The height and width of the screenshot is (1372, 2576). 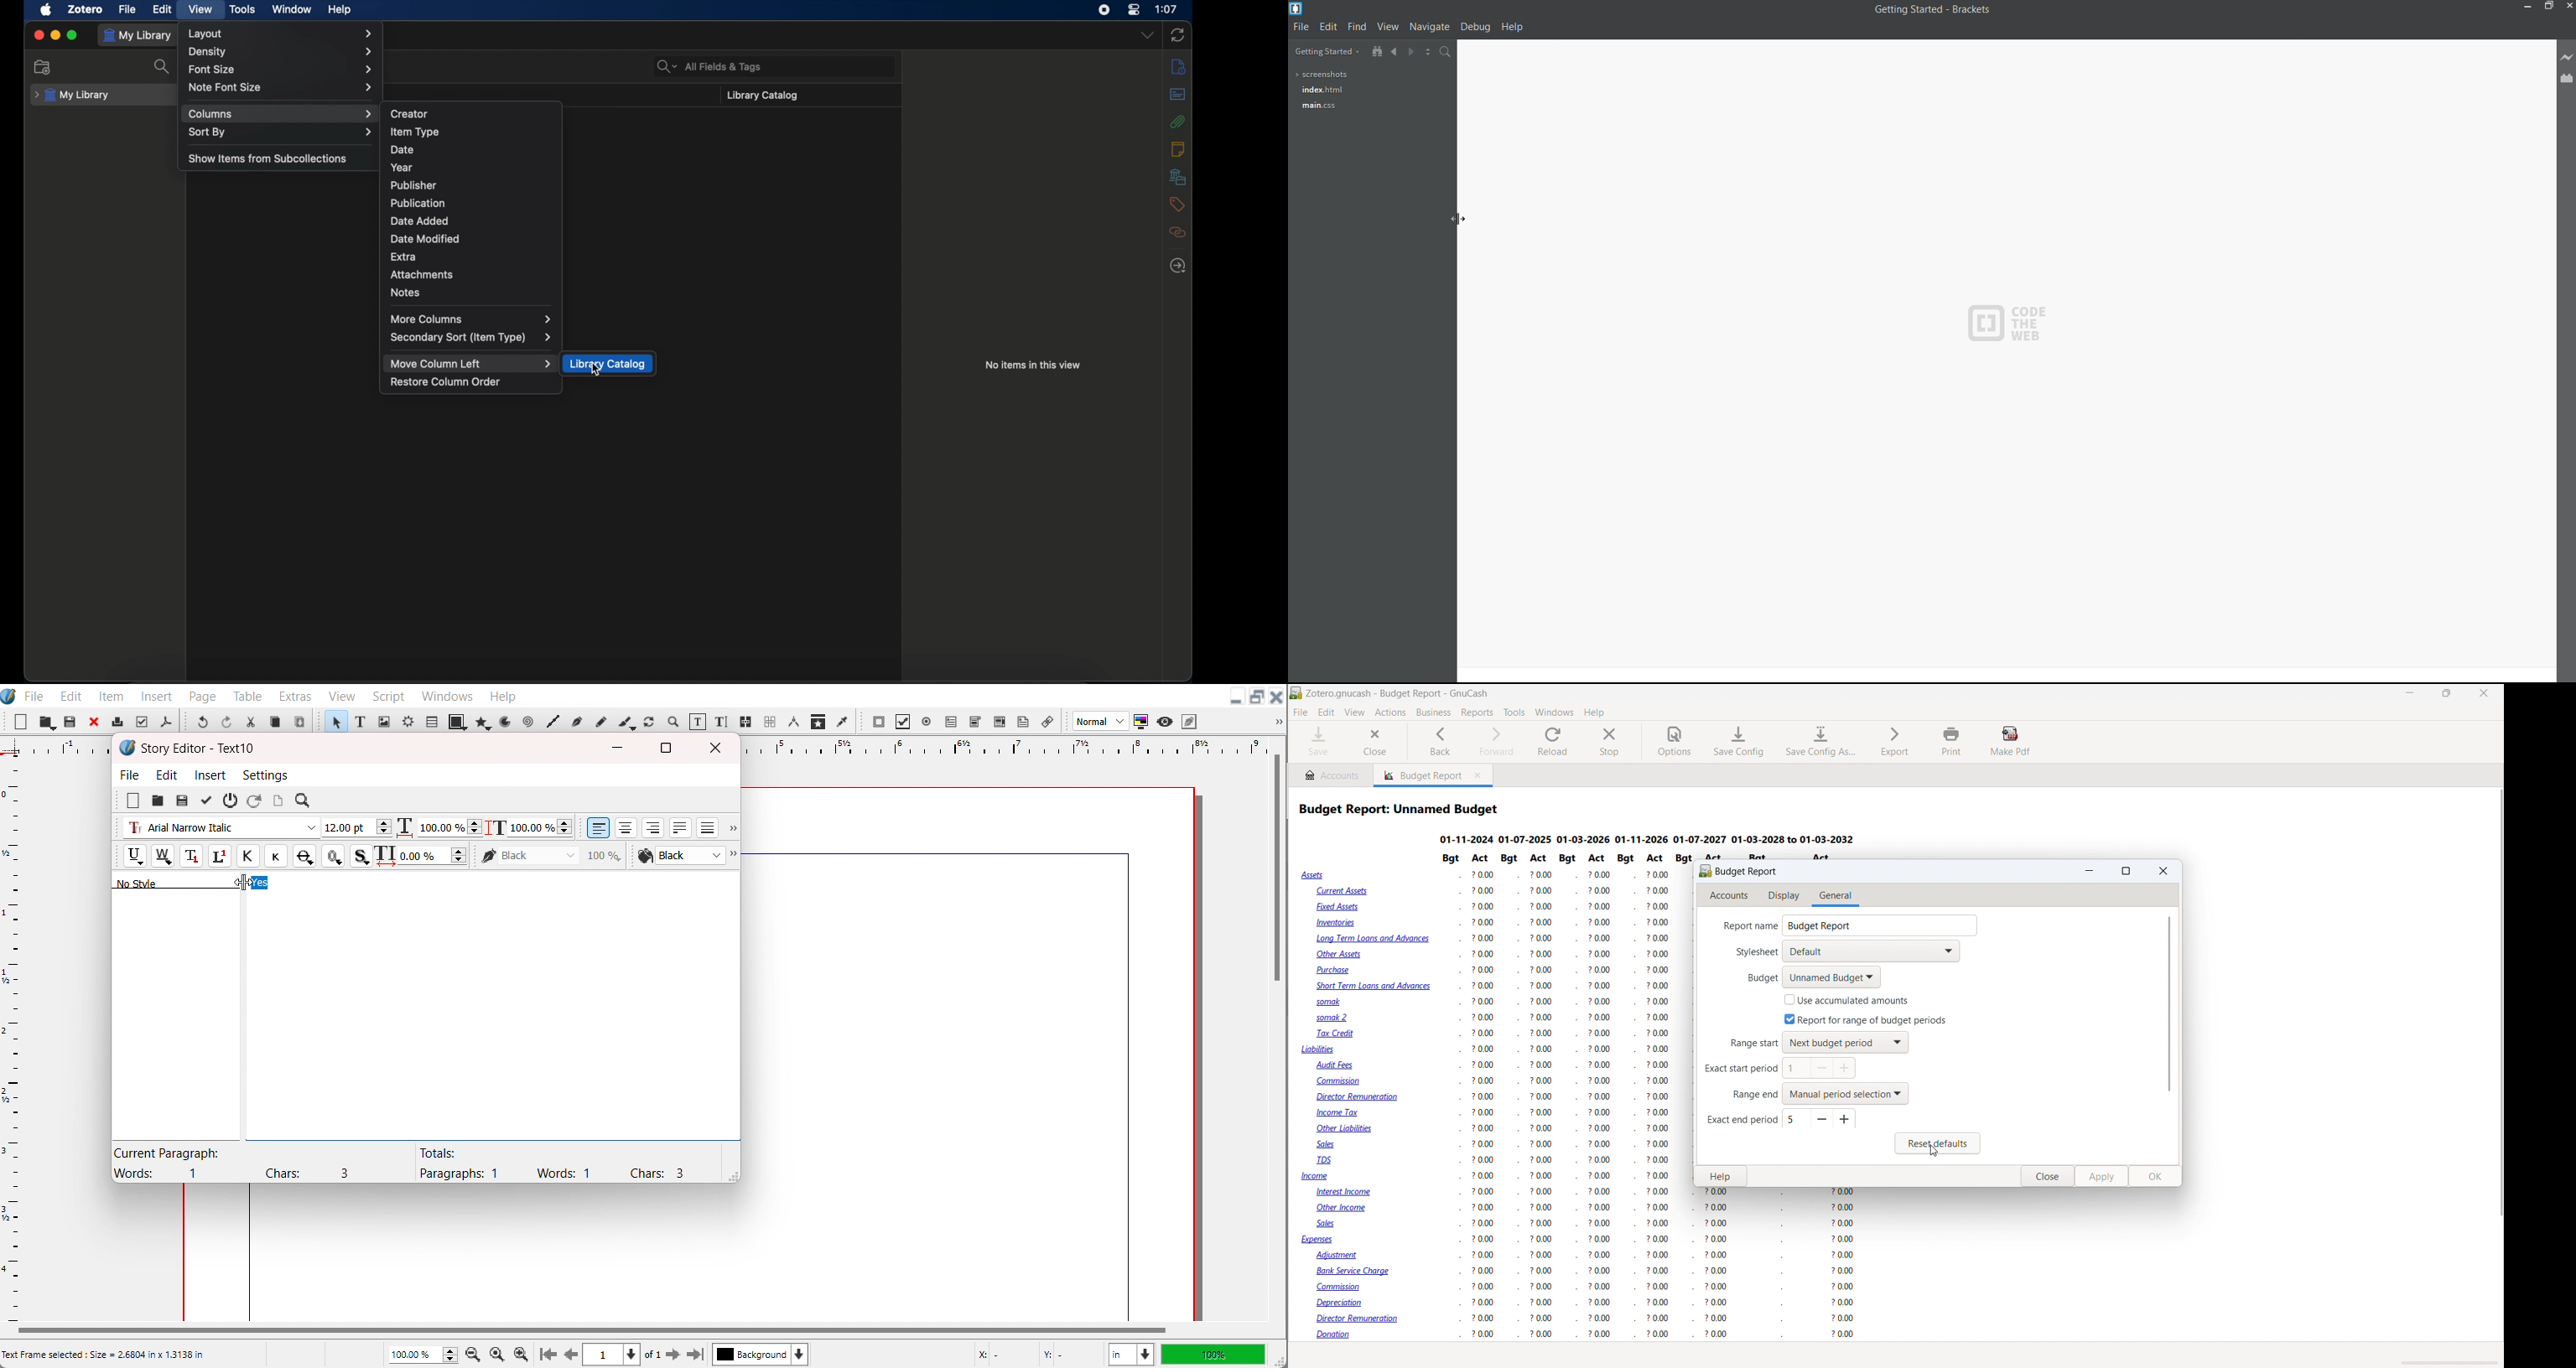 I want to click on range end, so click(x=1847, y=1093).